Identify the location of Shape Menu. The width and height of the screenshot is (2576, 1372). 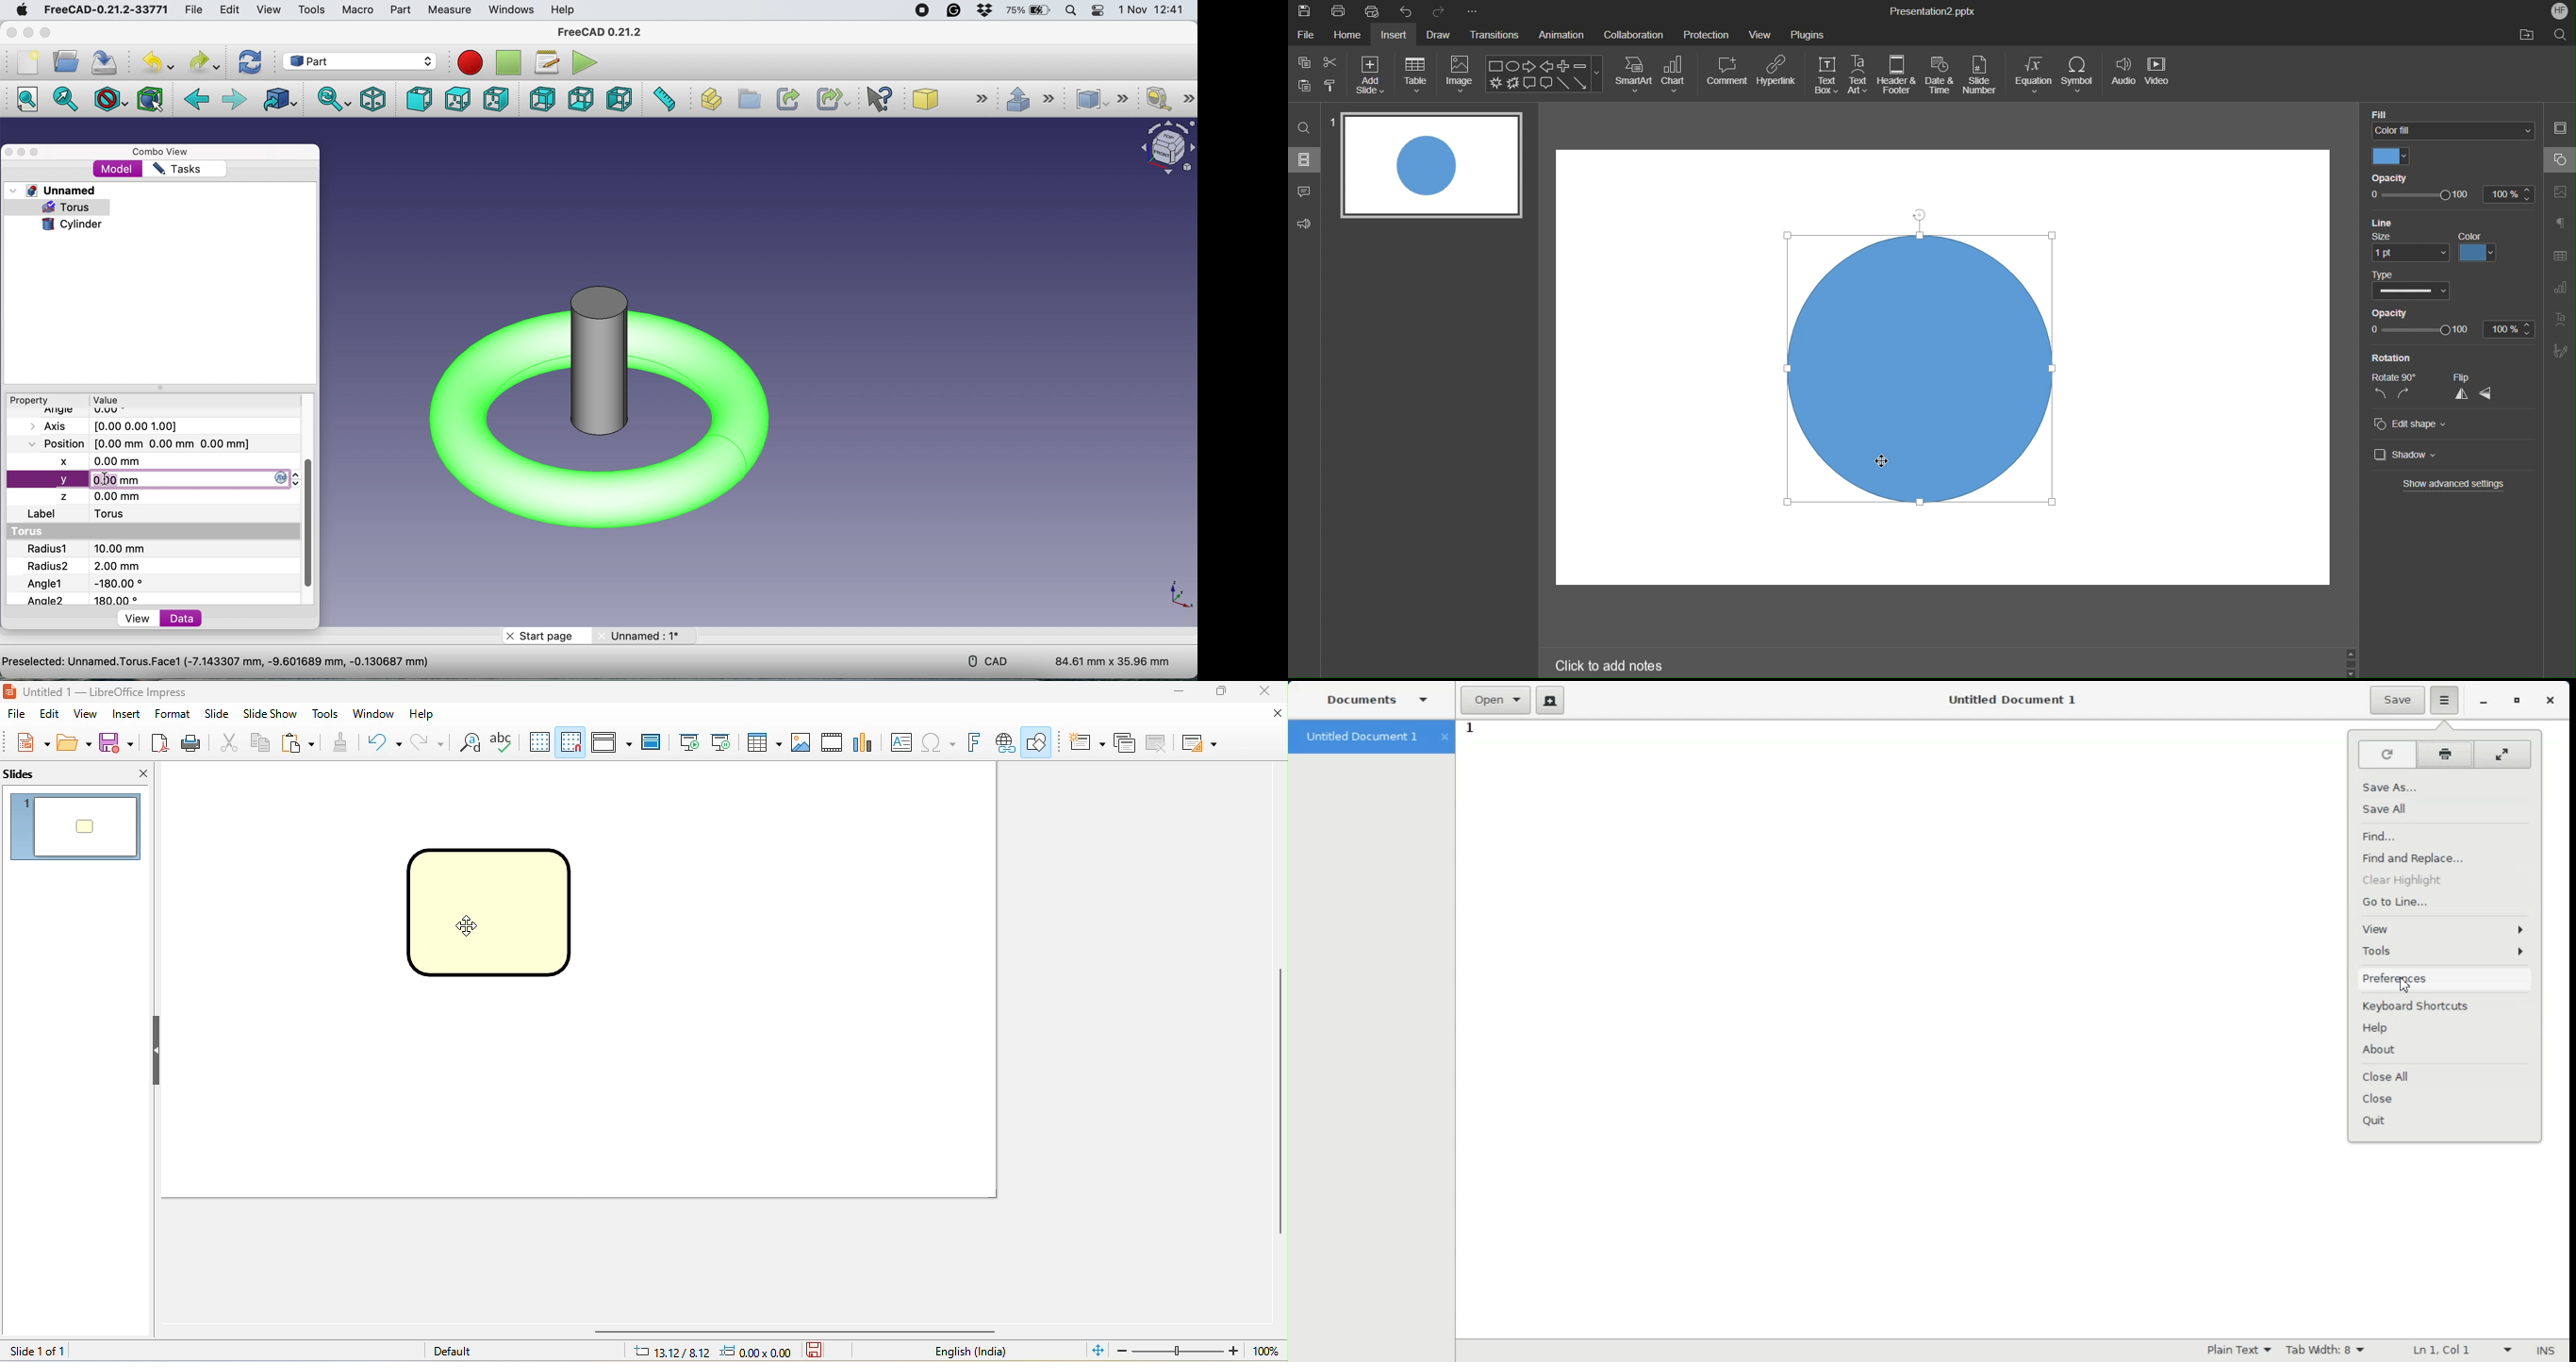
(1544, 75).